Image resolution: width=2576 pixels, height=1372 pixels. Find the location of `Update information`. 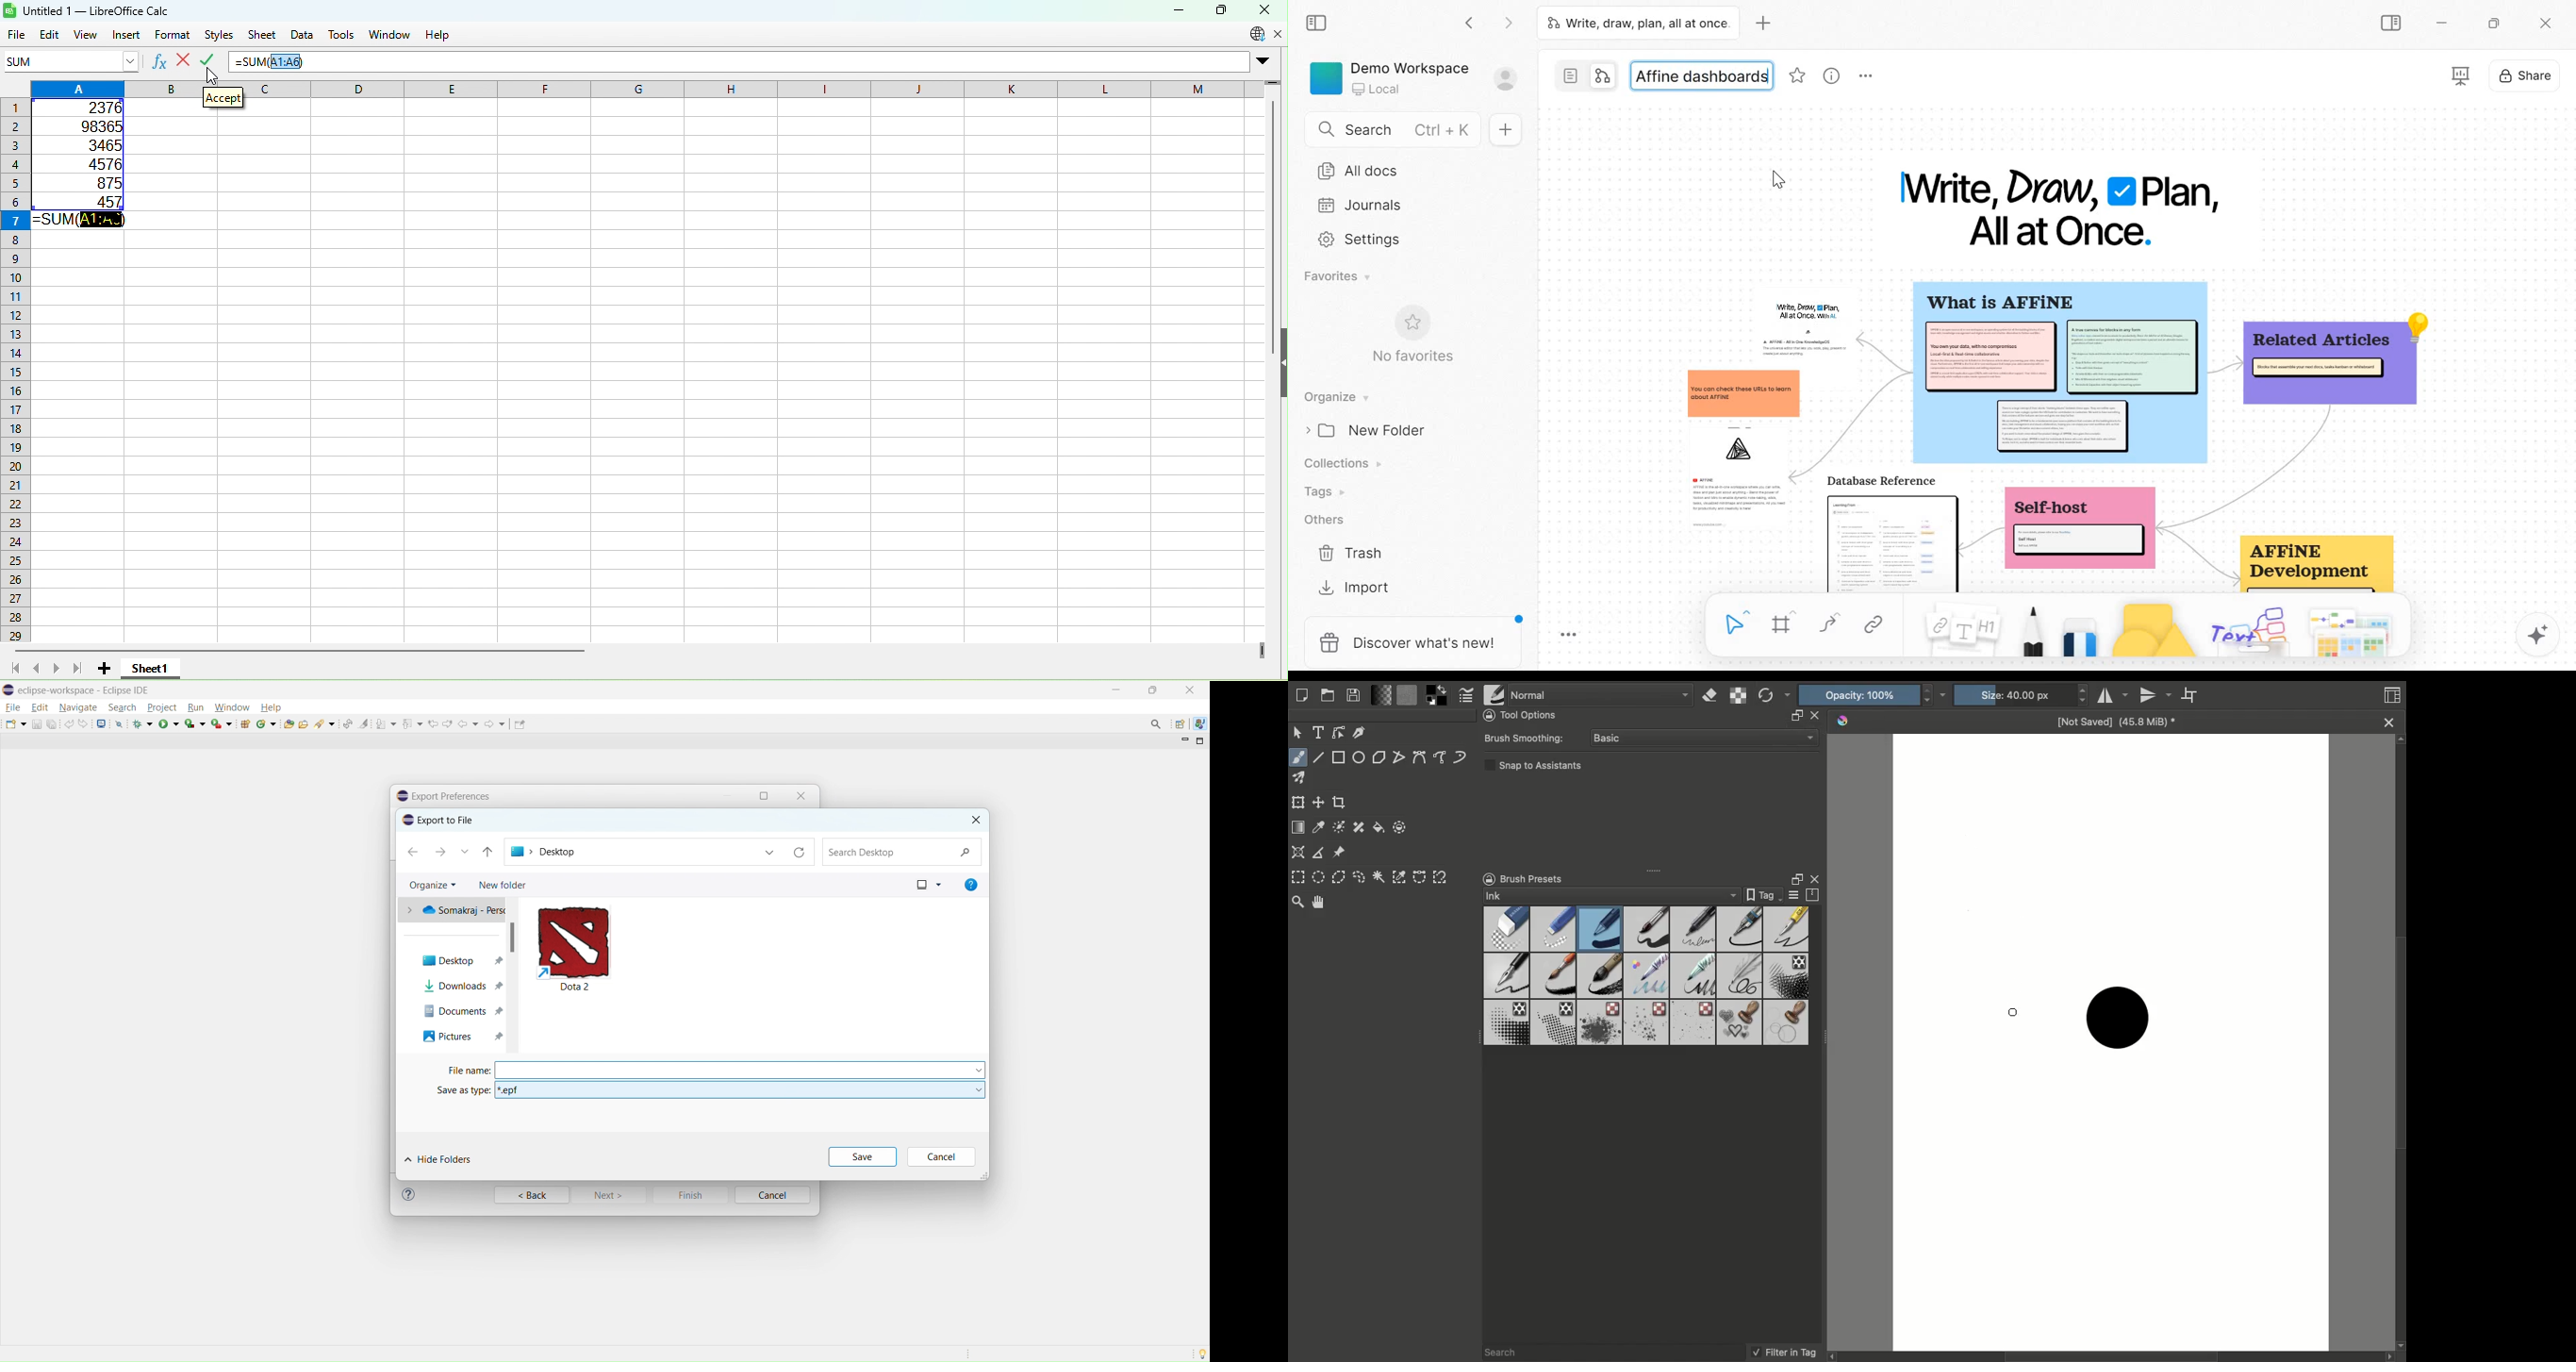

Update information is located at coordinates (1256, 35).